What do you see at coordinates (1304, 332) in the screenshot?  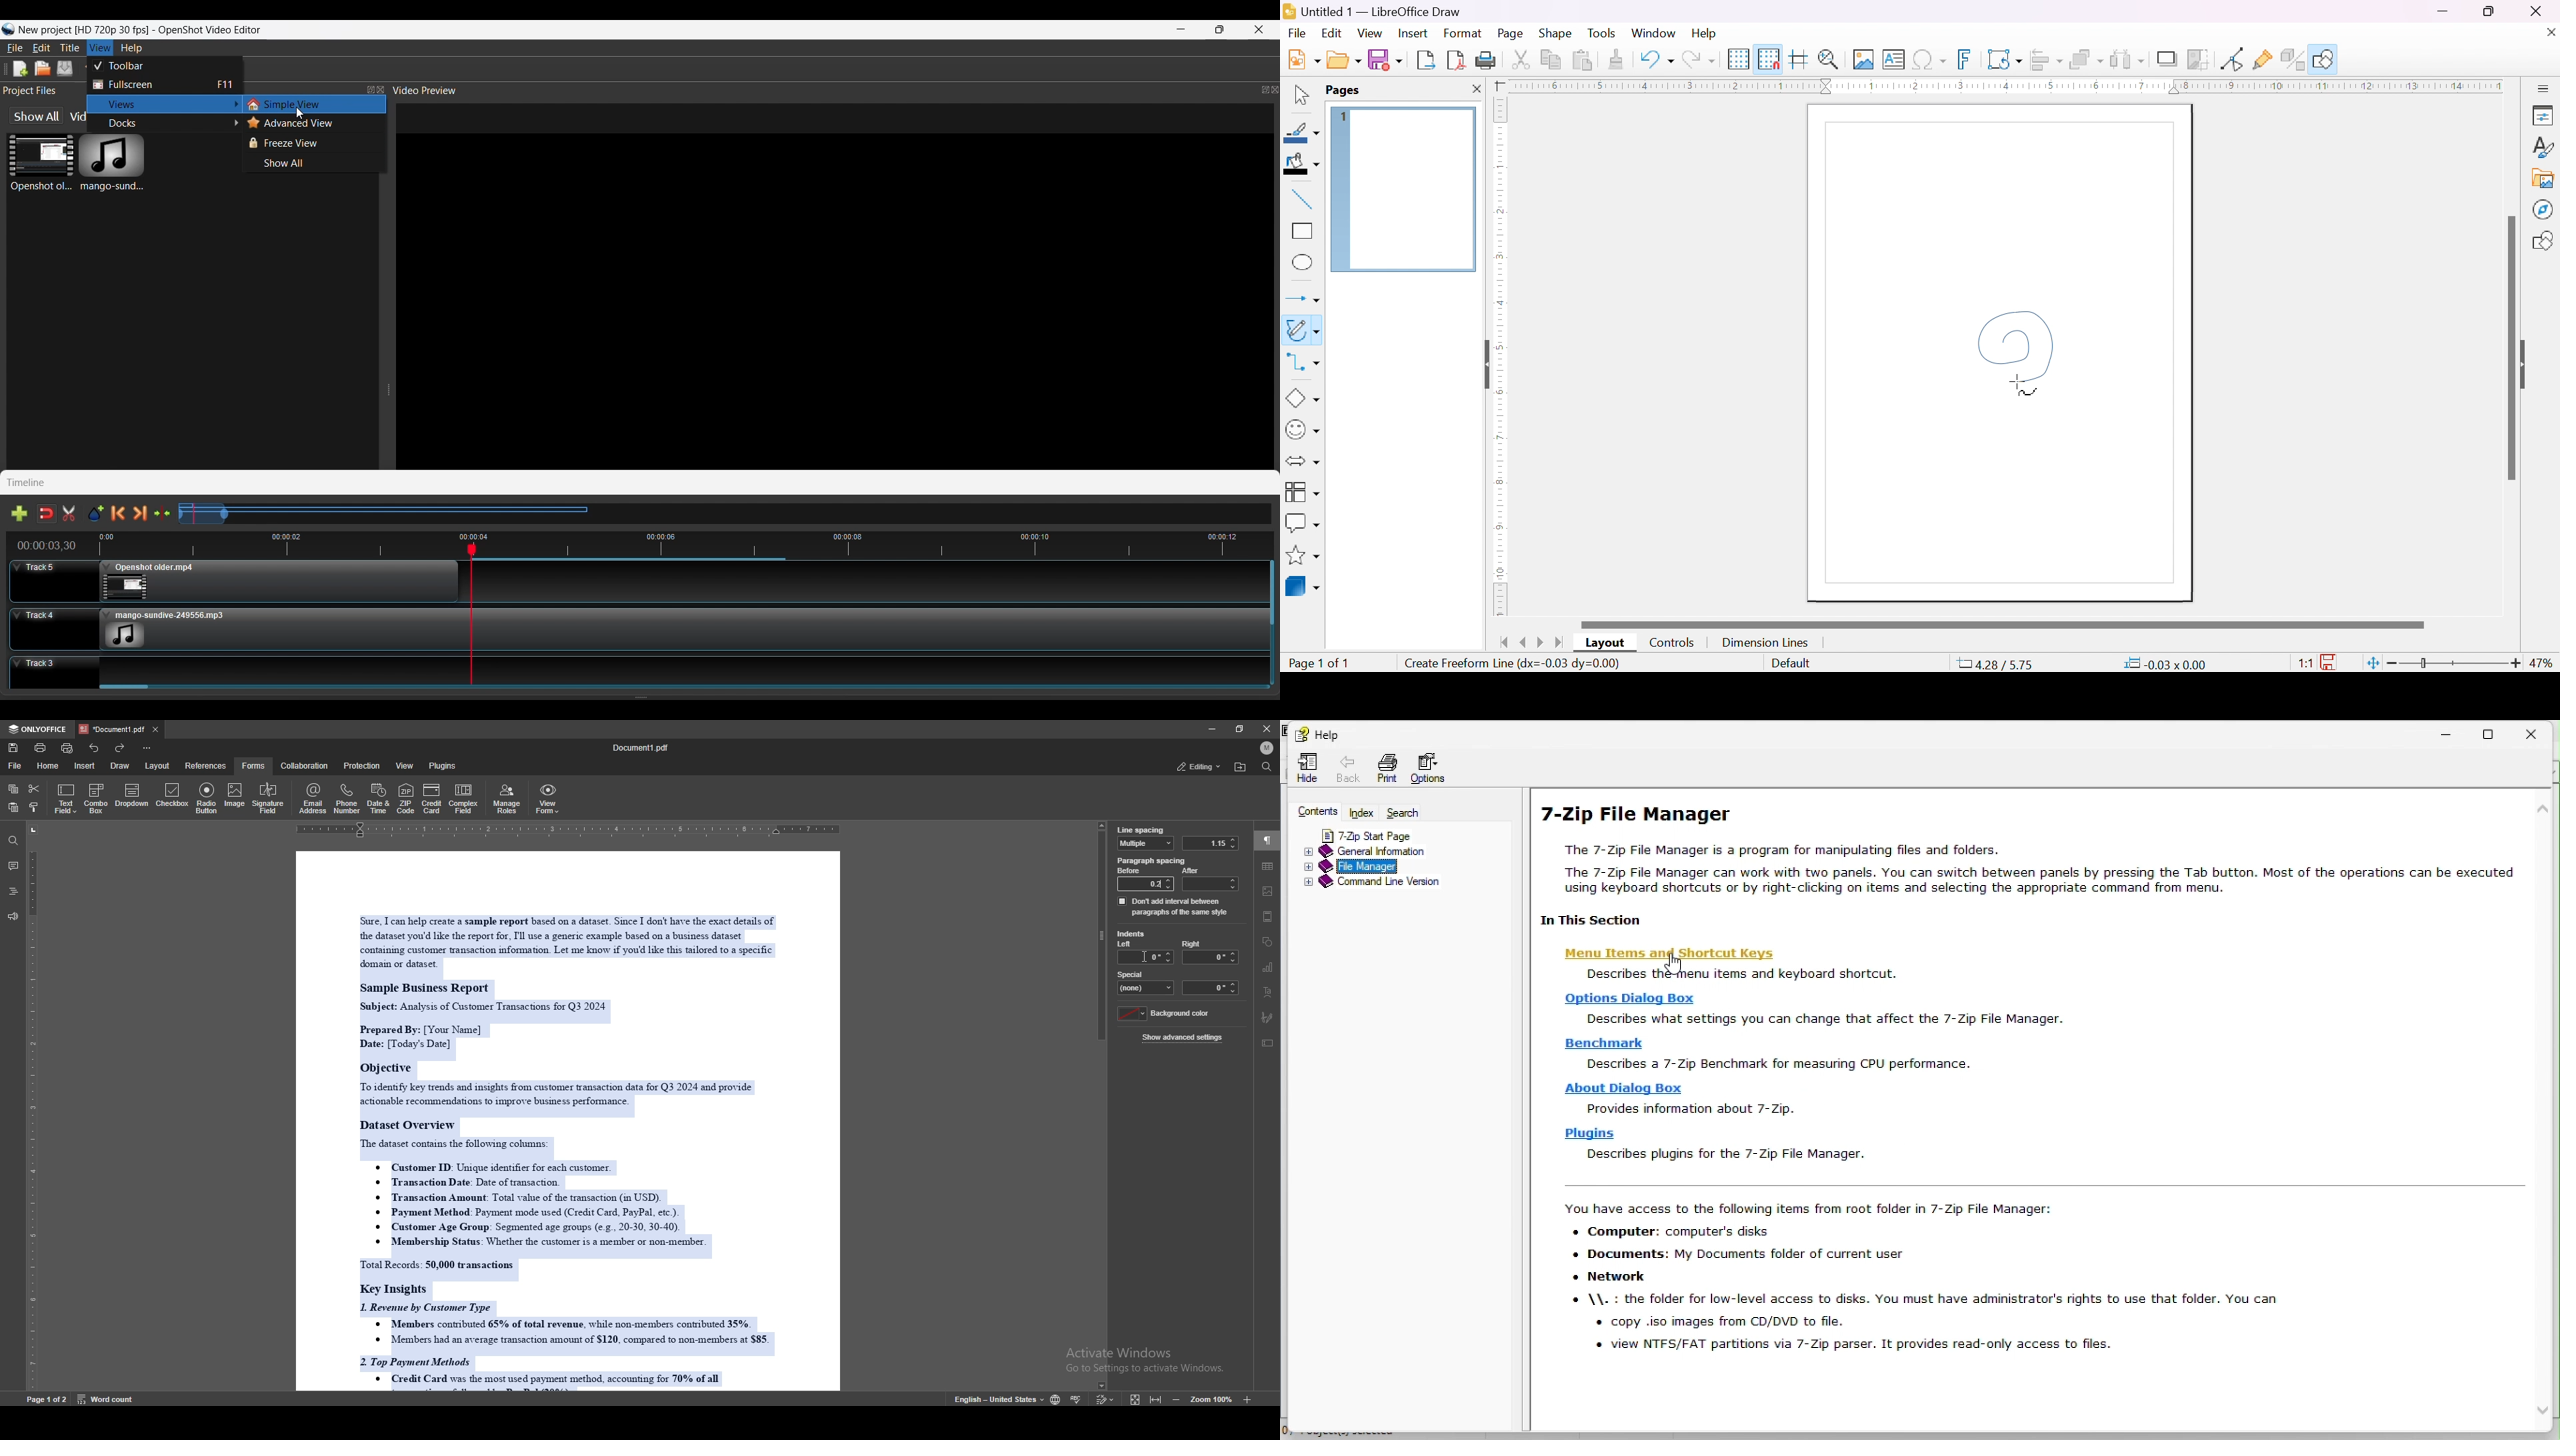 I see `curves and polygons (double click for multi-selection)` at bounding box center [1304, 332].